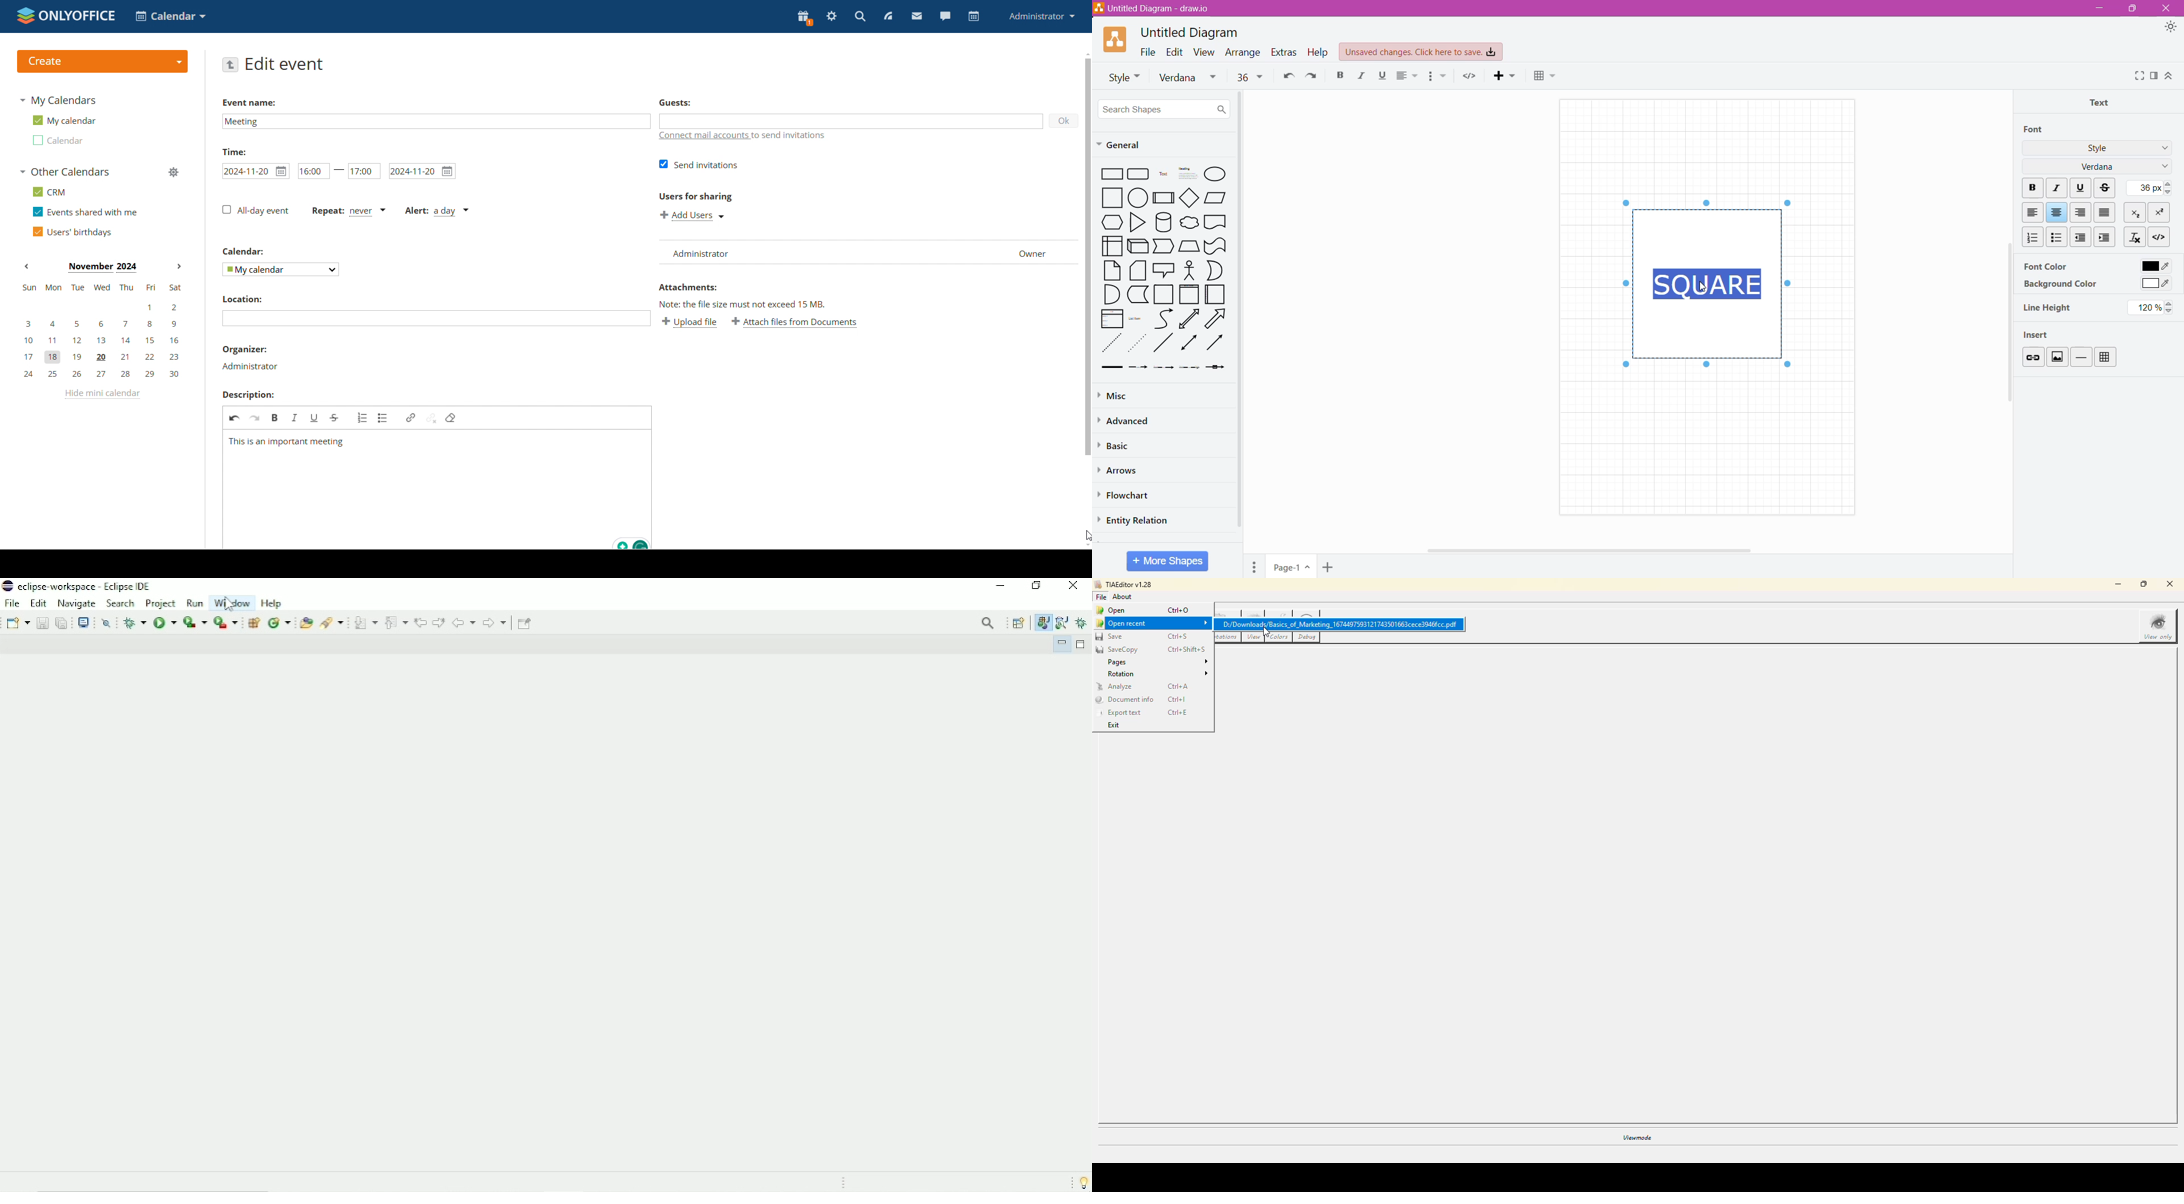 This screenshot has height=1204, width=2184. What do you see at coordinates (1137, 222) in the screenshot?
I see `Triangle ` at bounding box center [1137, 222].